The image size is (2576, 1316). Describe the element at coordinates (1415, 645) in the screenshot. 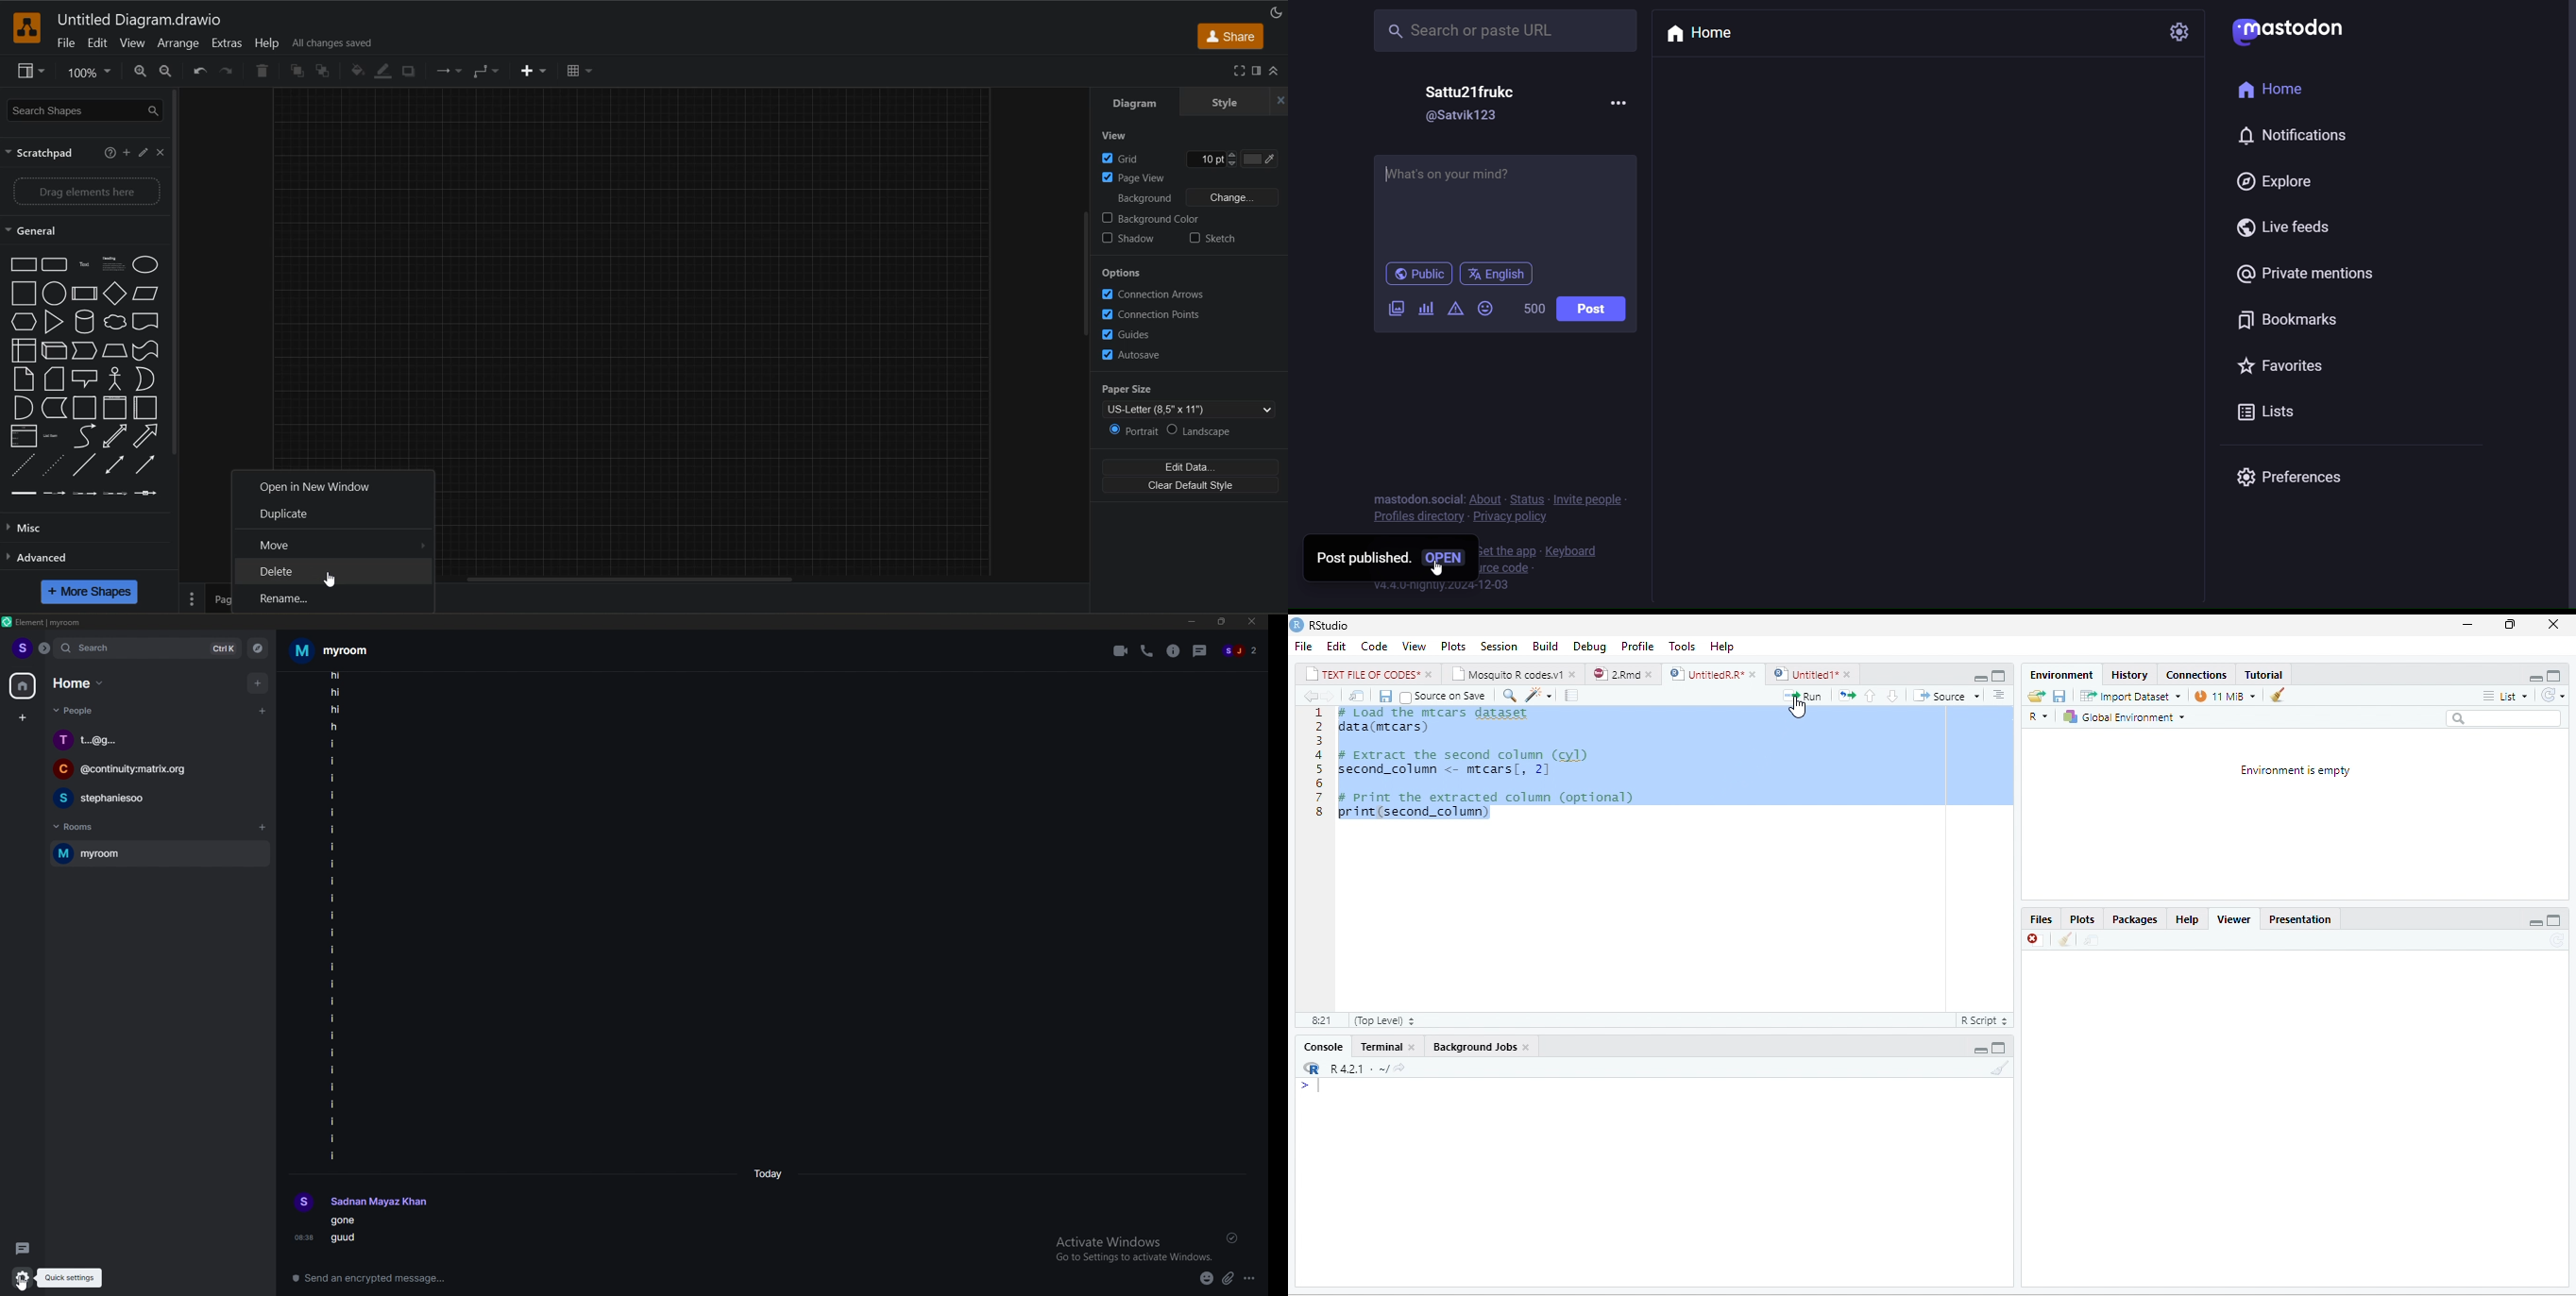

I see `View` at that location.